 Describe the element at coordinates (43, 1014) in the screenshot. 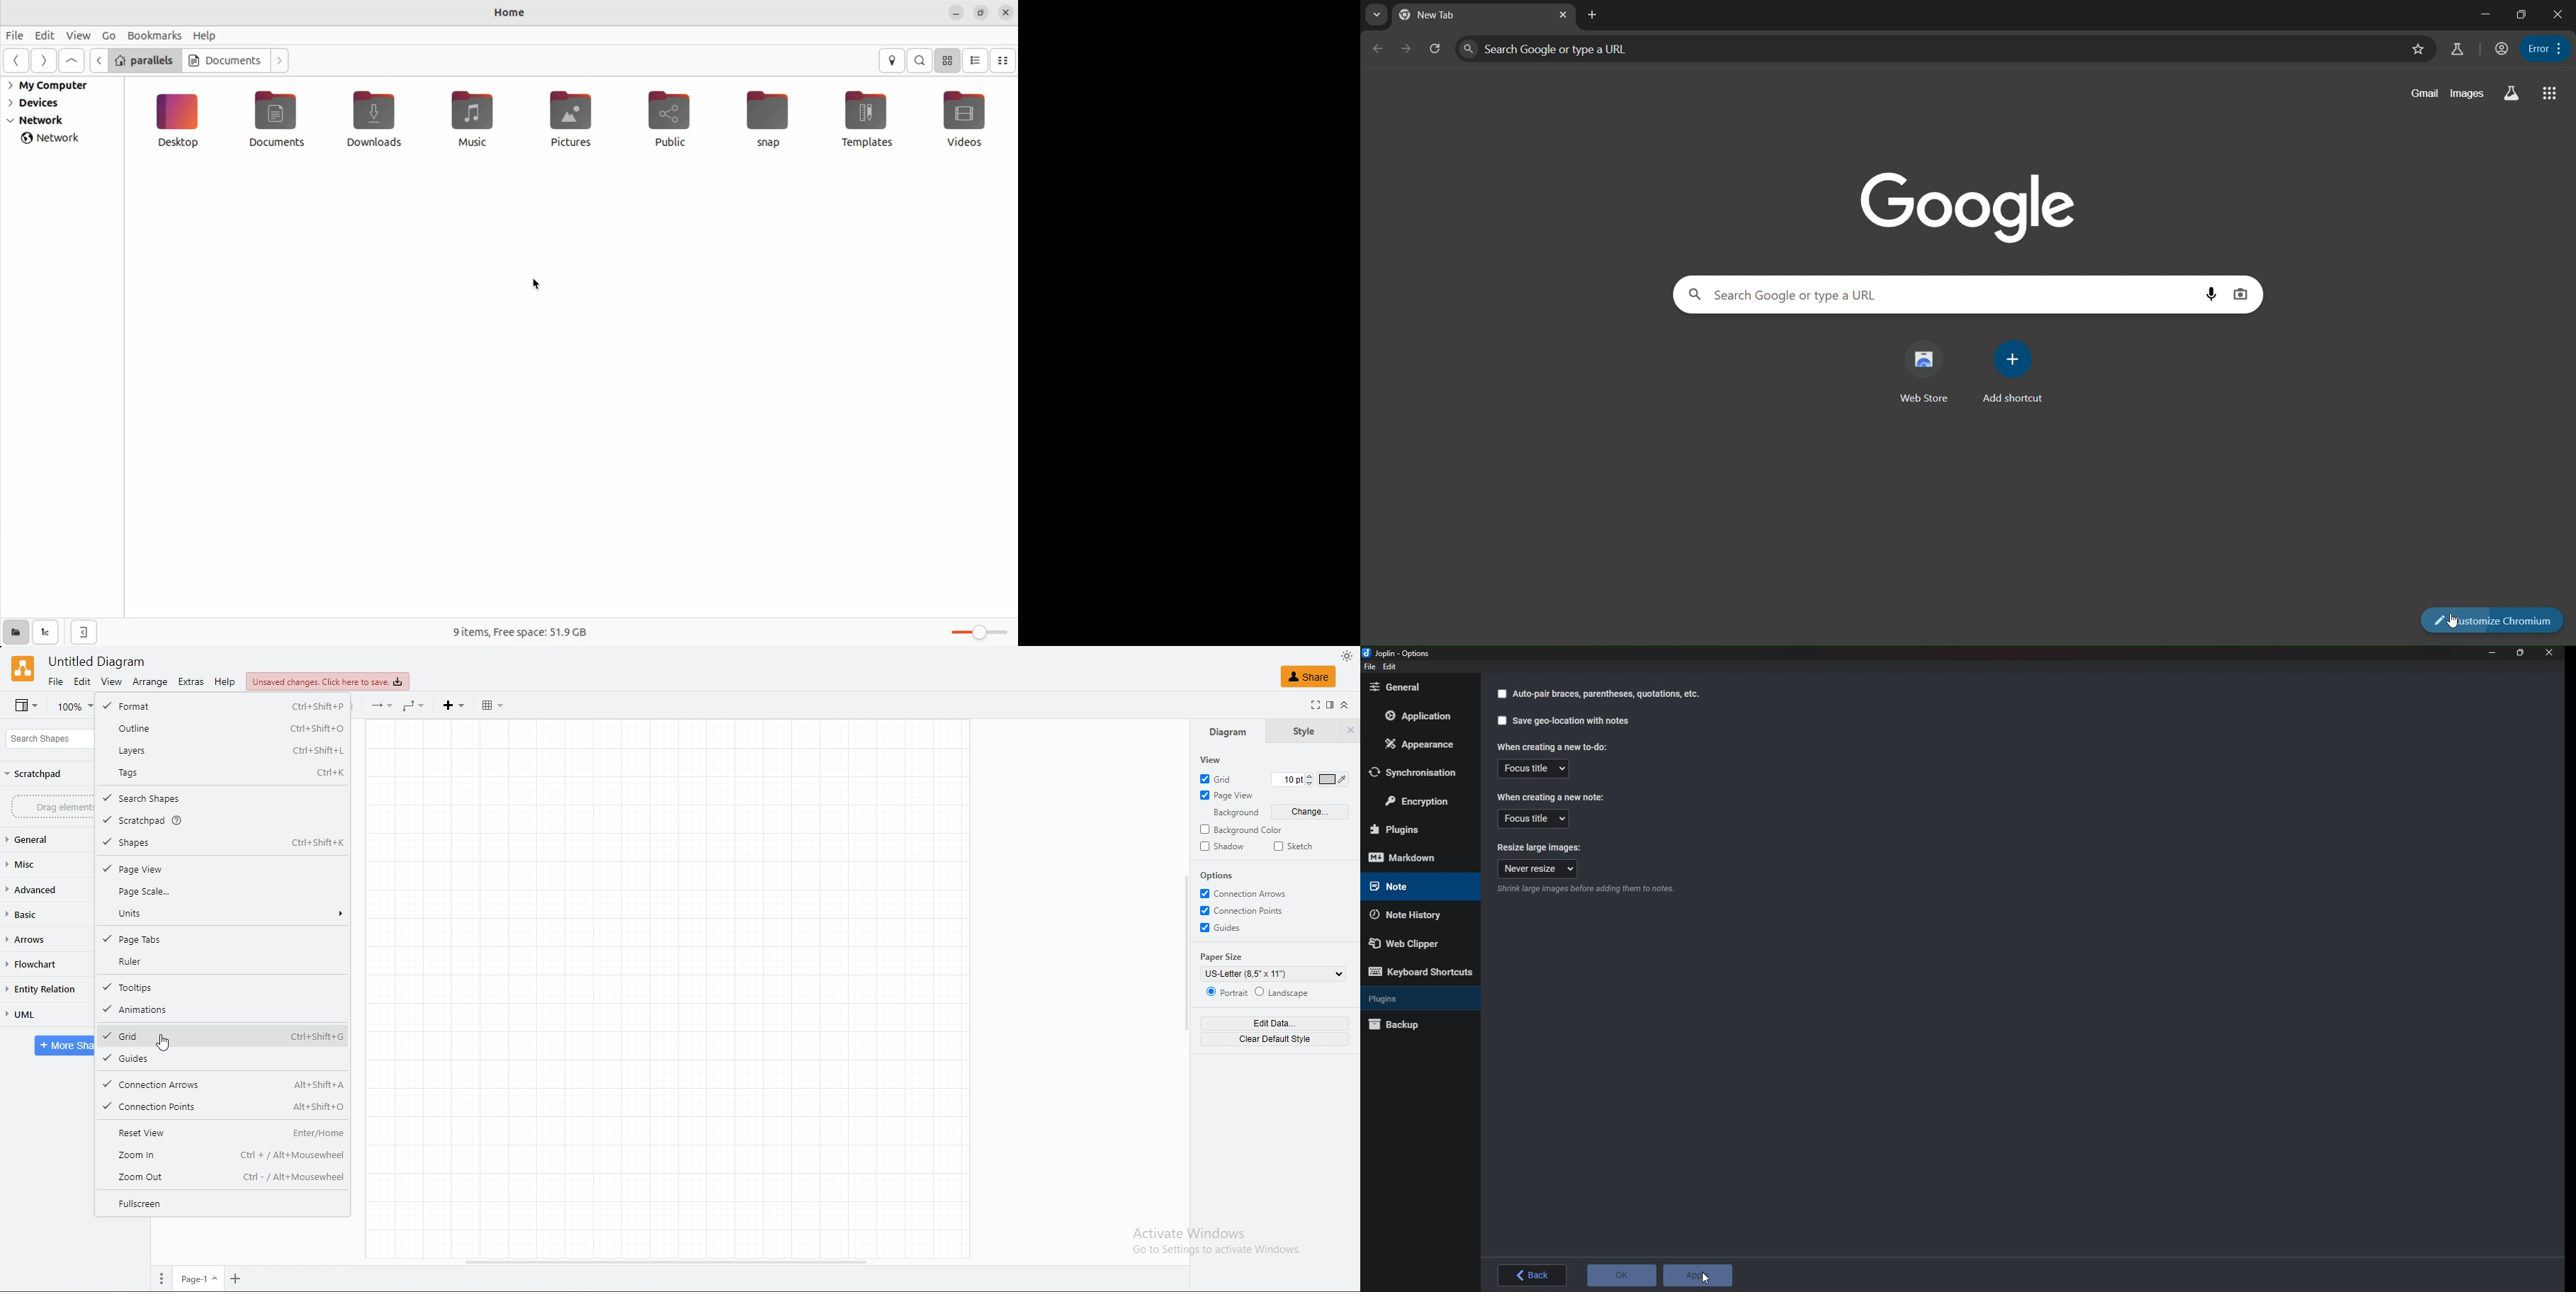

I see `uml` at that location.